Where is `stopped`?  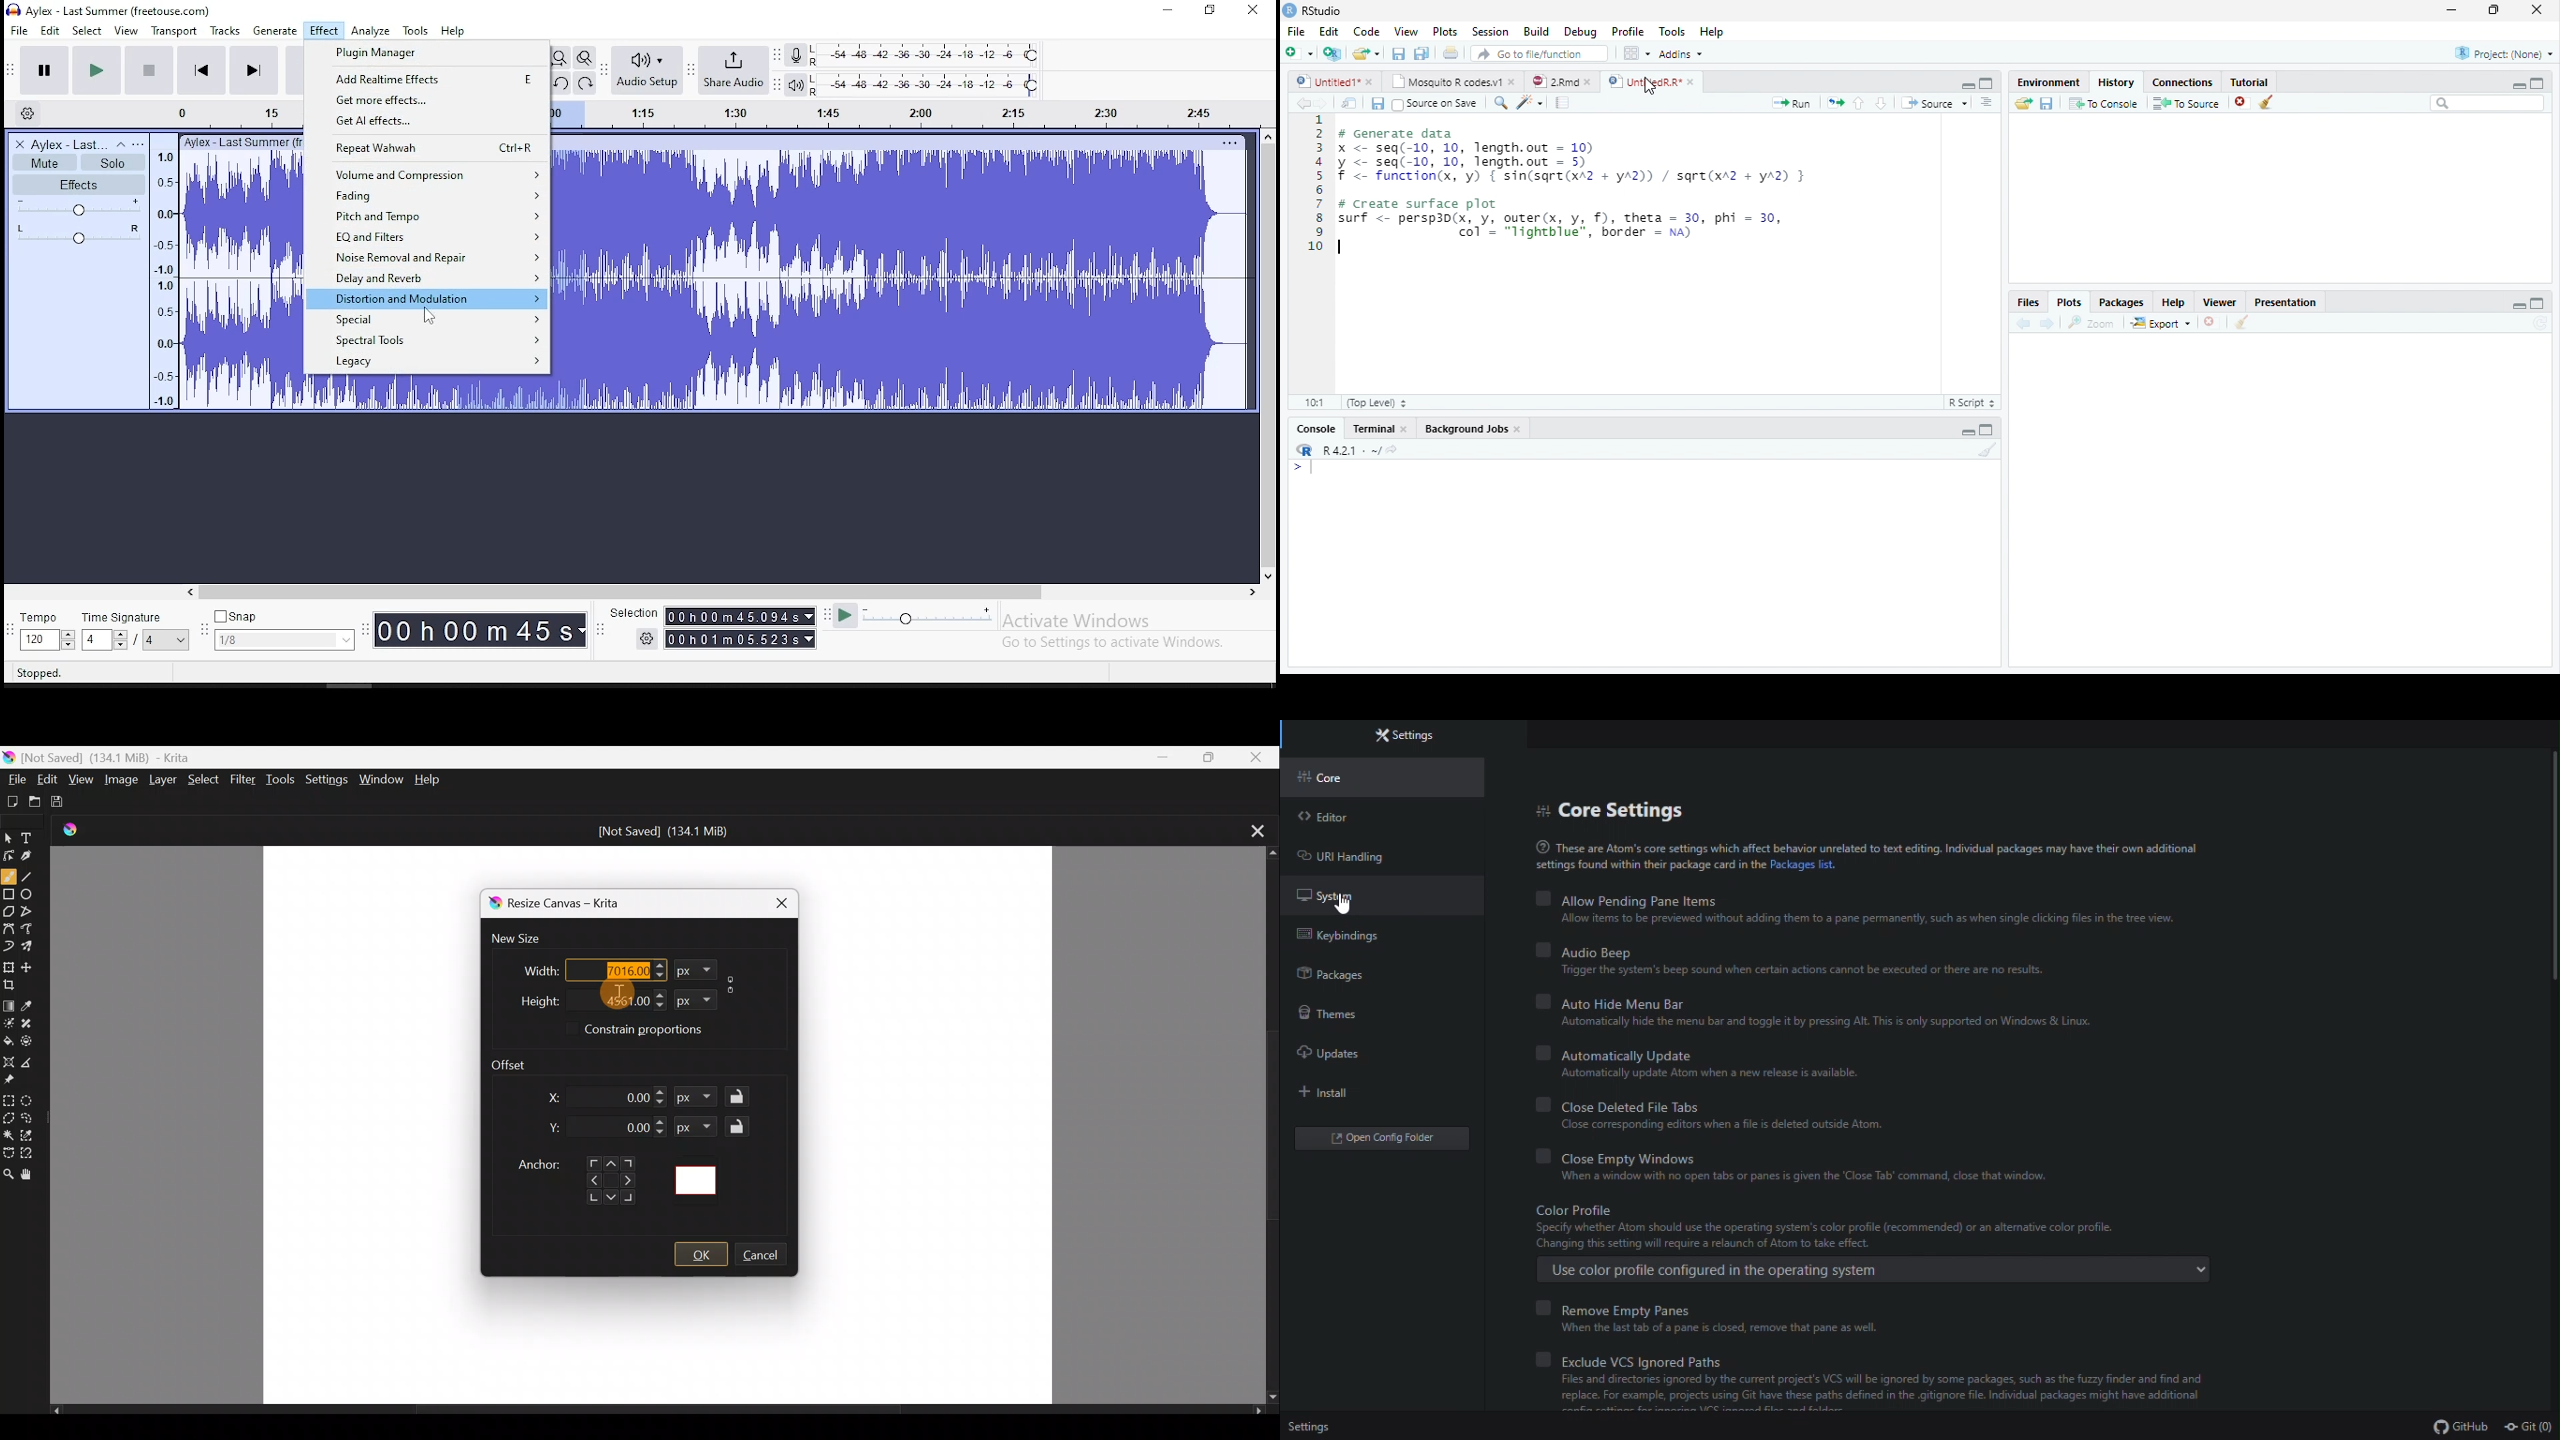 stopped is located at coordinates (38, 674).